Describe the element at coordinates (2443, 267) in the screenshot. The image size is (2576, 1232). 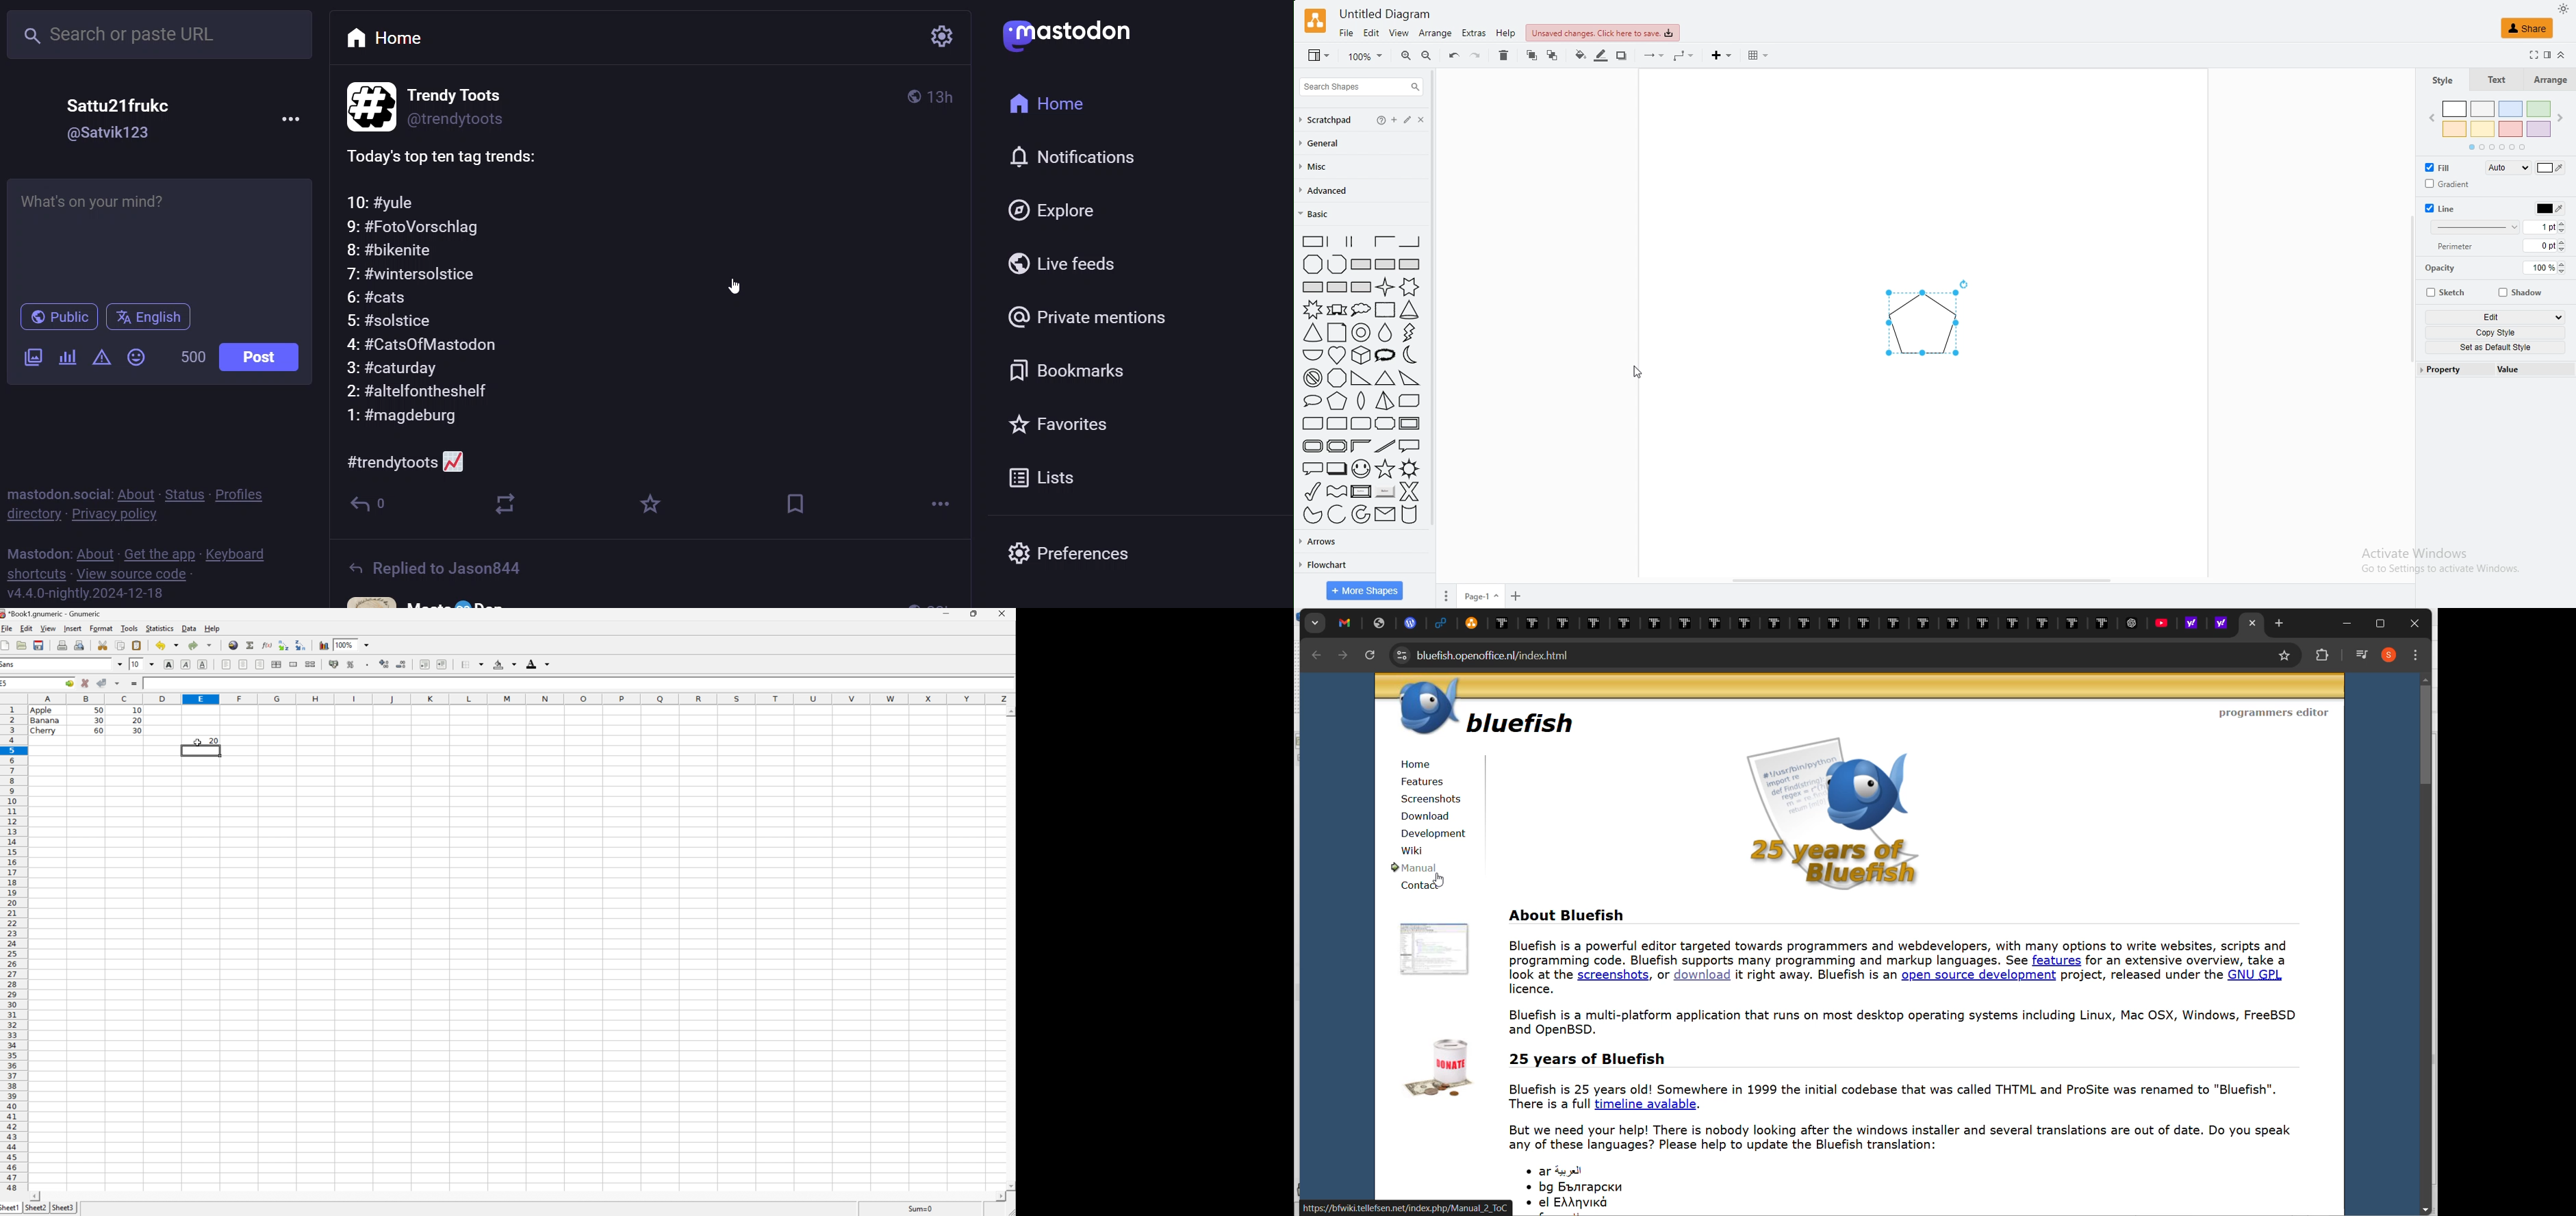
I see `opacity` at that location.